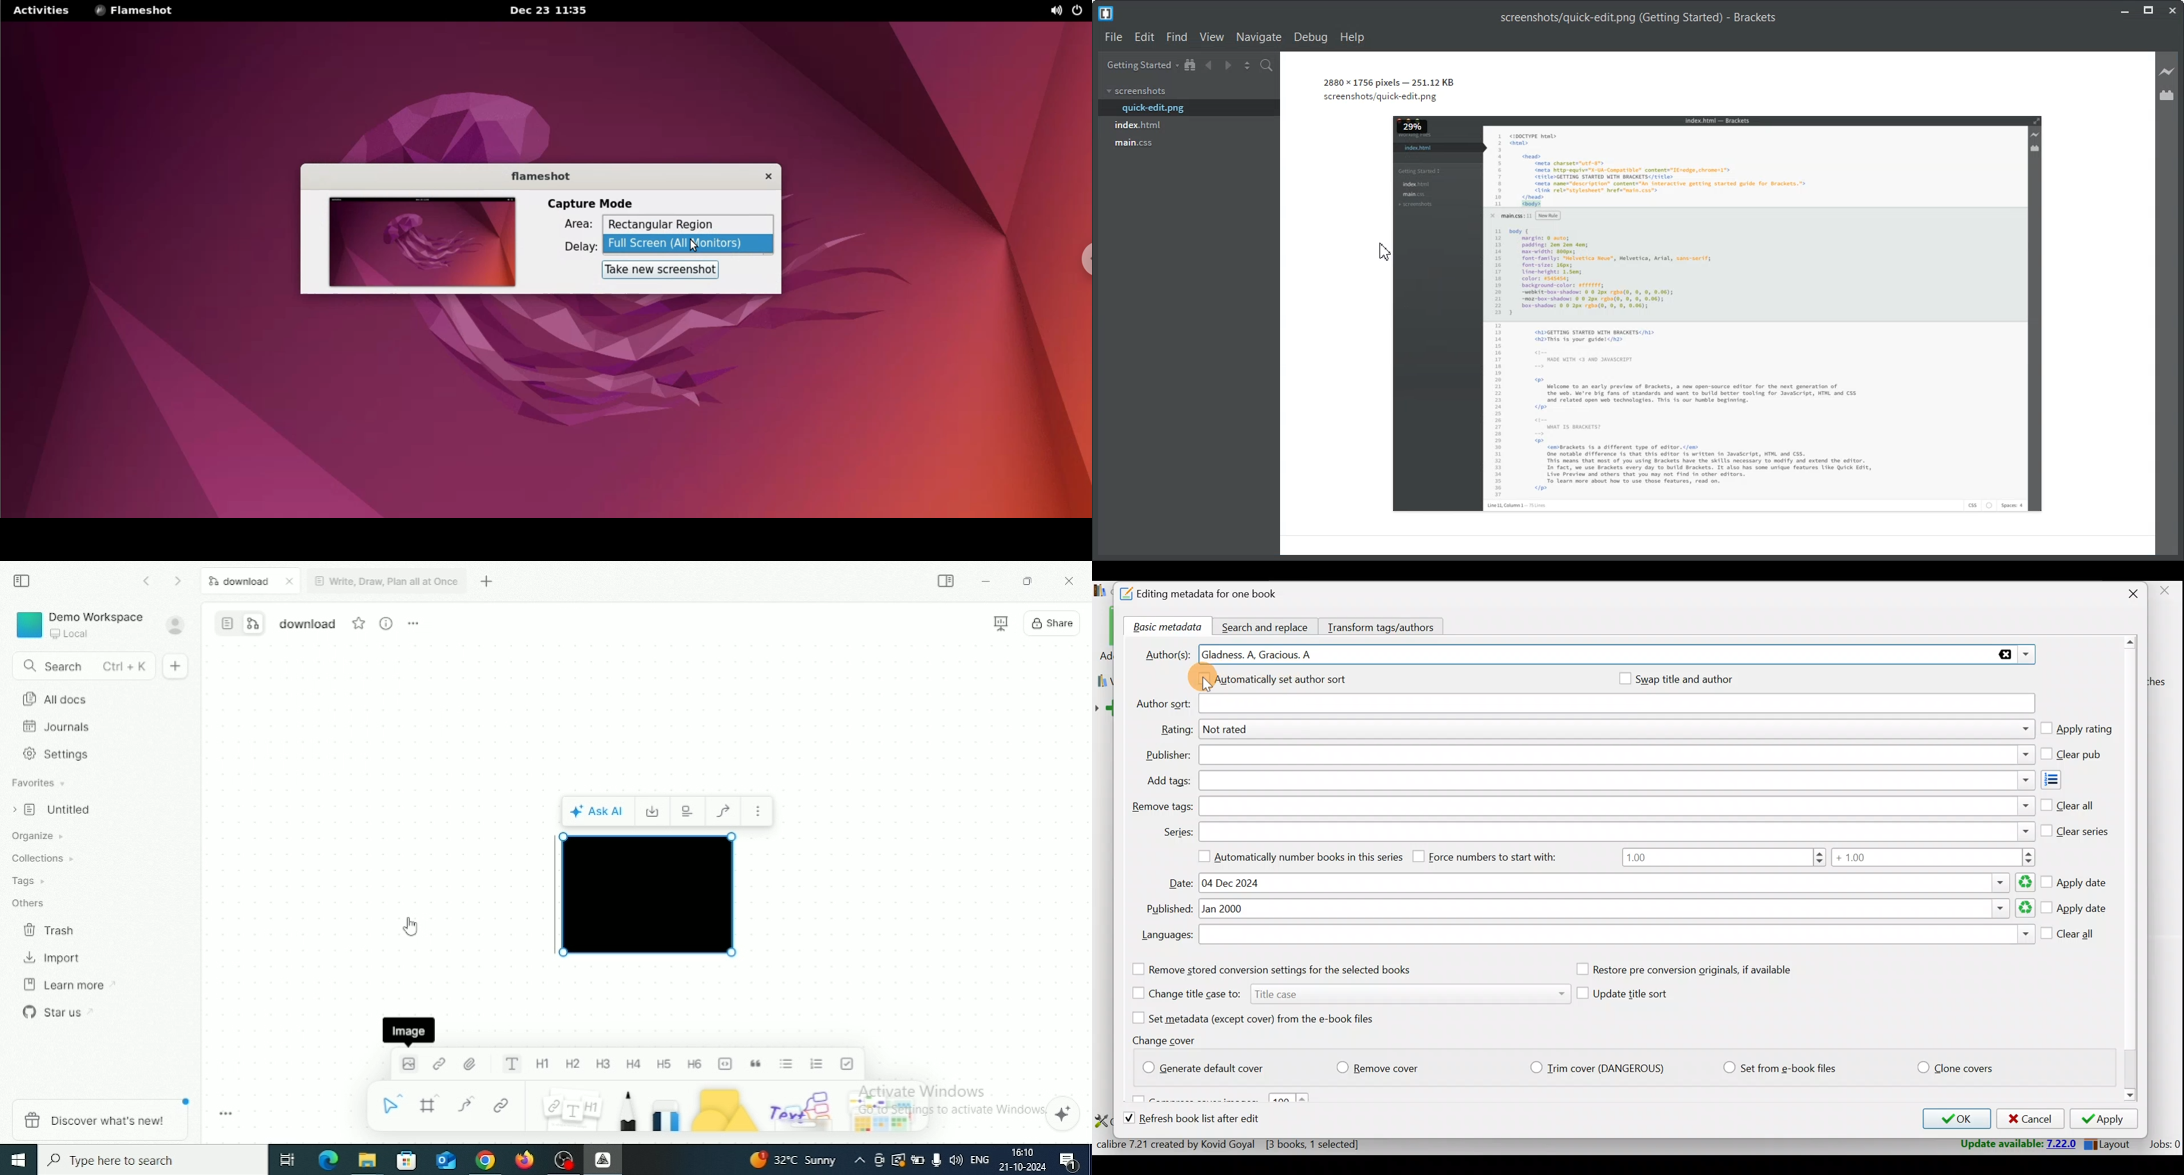  What do you see at coordinates (1779, 1068) in the screenshot?
I see `Set from e-book files` at bounding box center [1779, 1068].